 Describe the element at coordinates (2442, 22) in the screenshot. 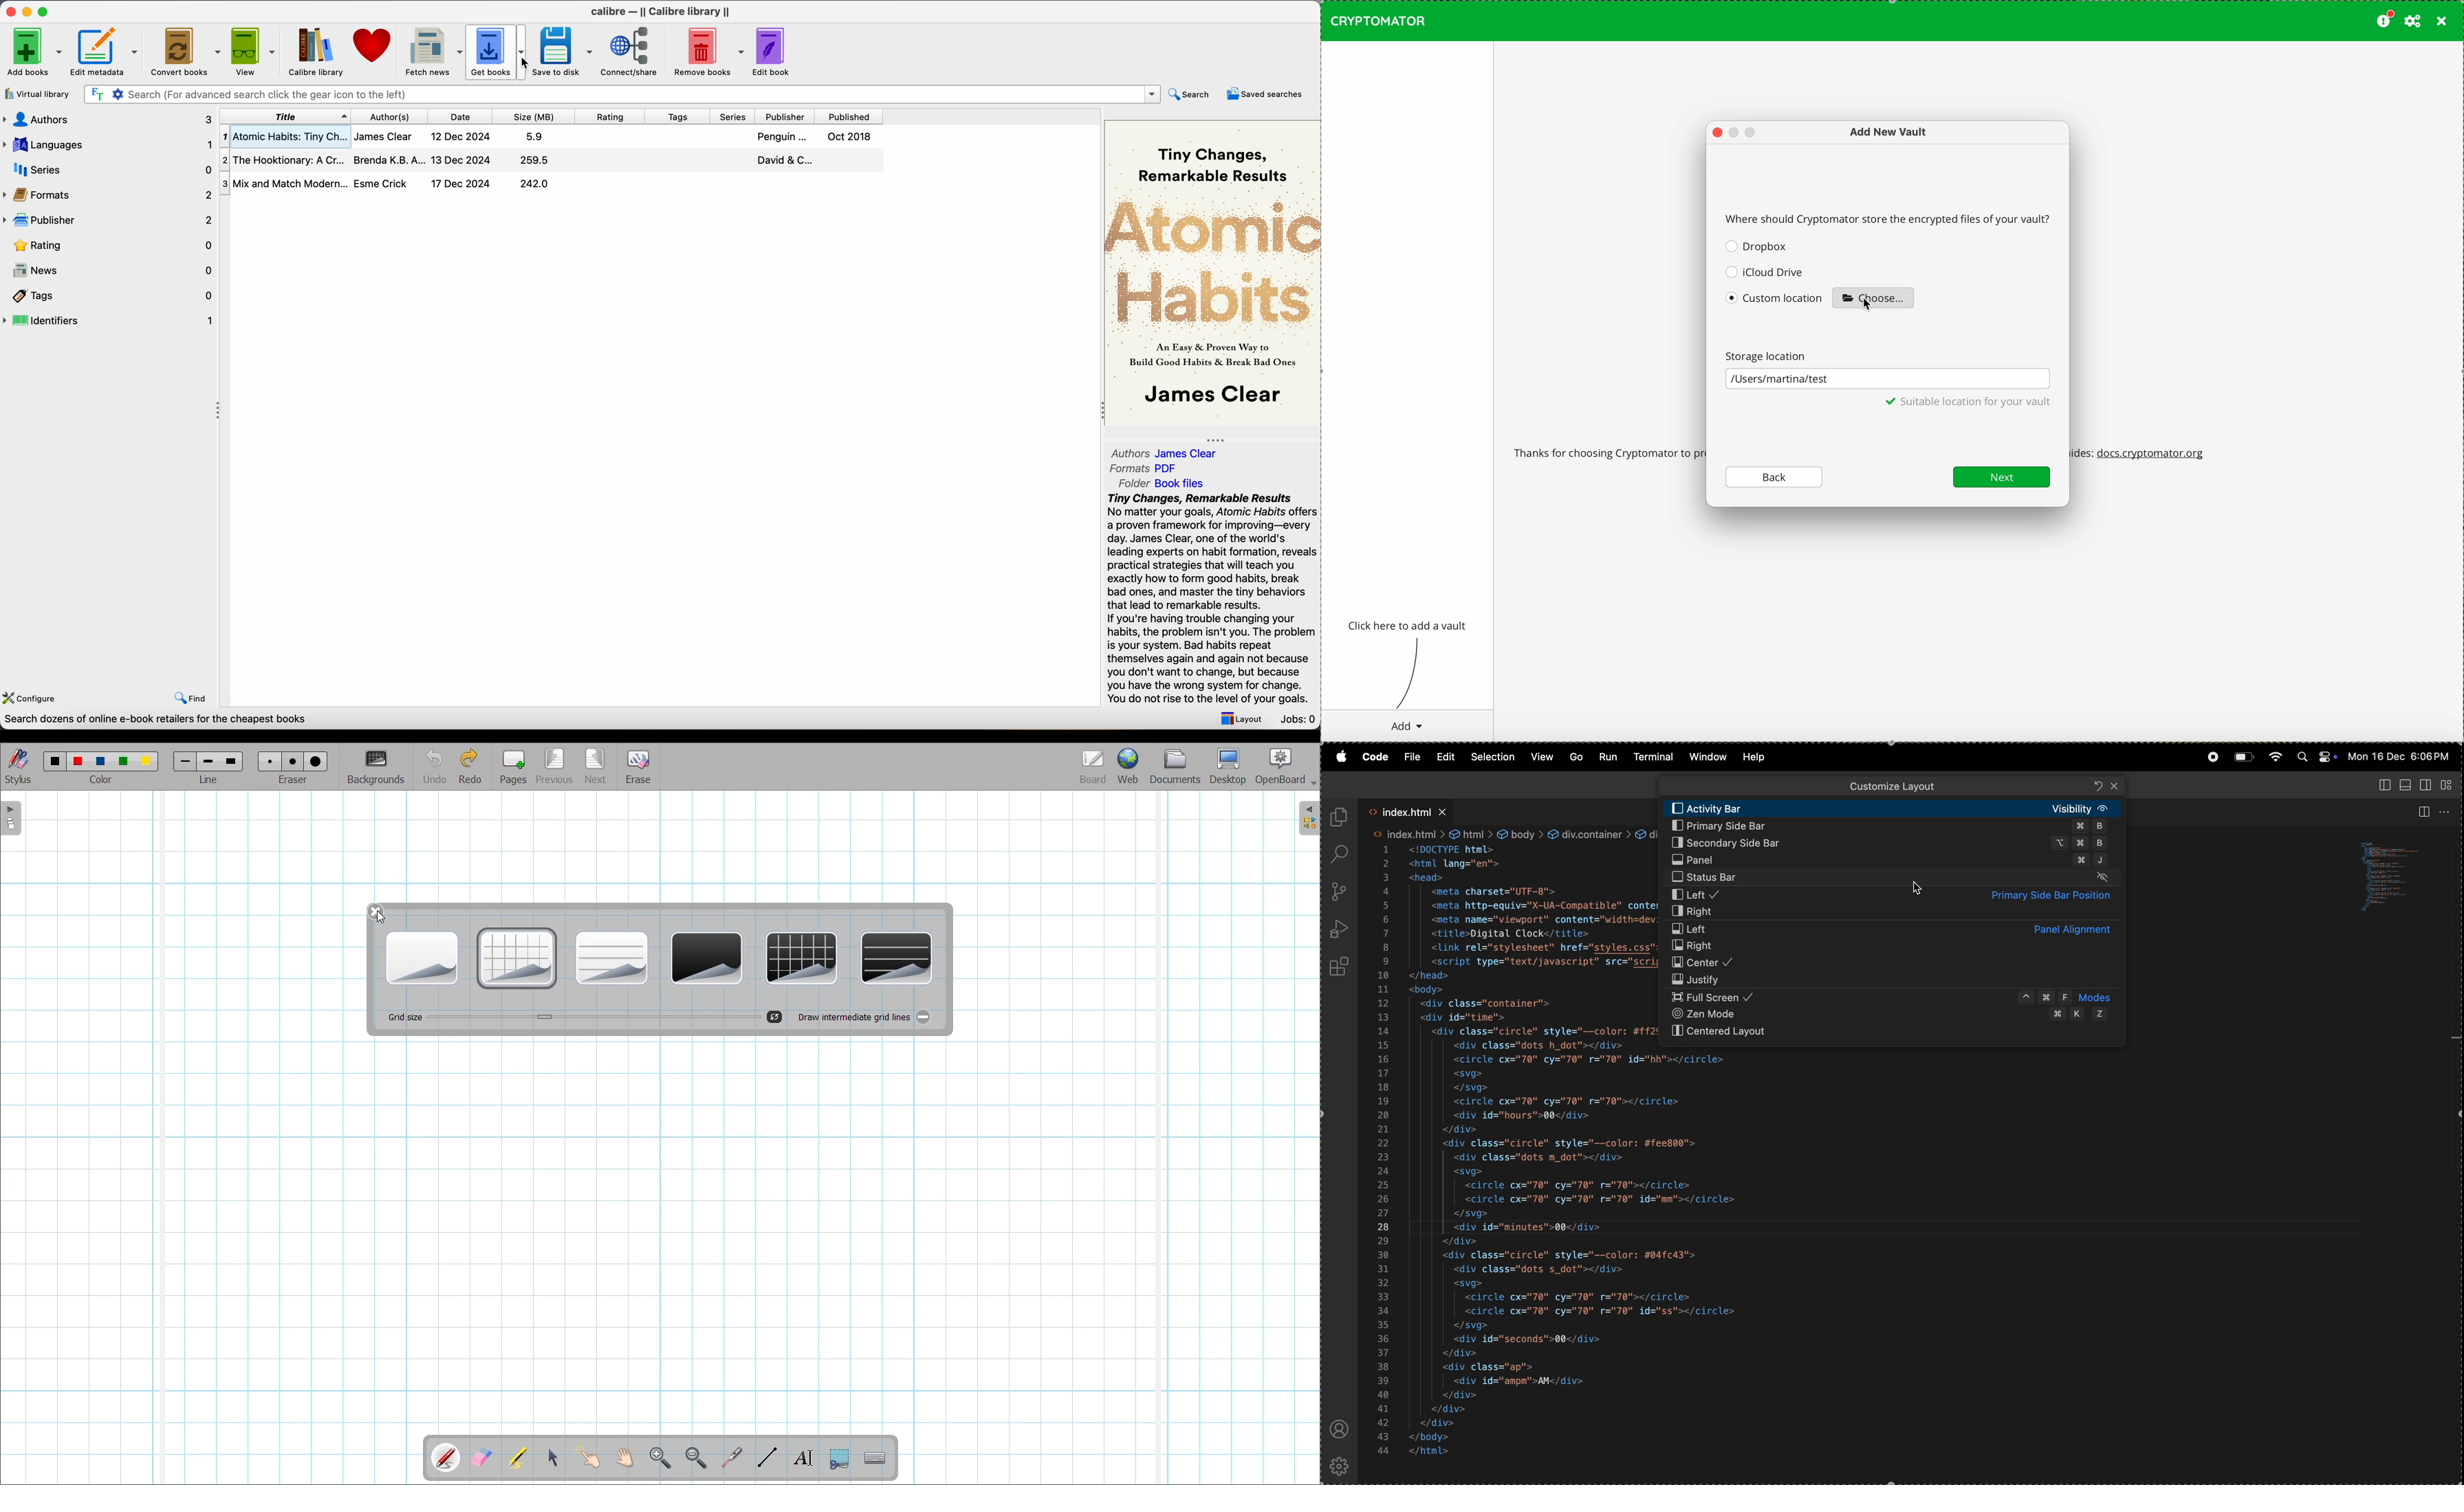

I see `close` at that location.